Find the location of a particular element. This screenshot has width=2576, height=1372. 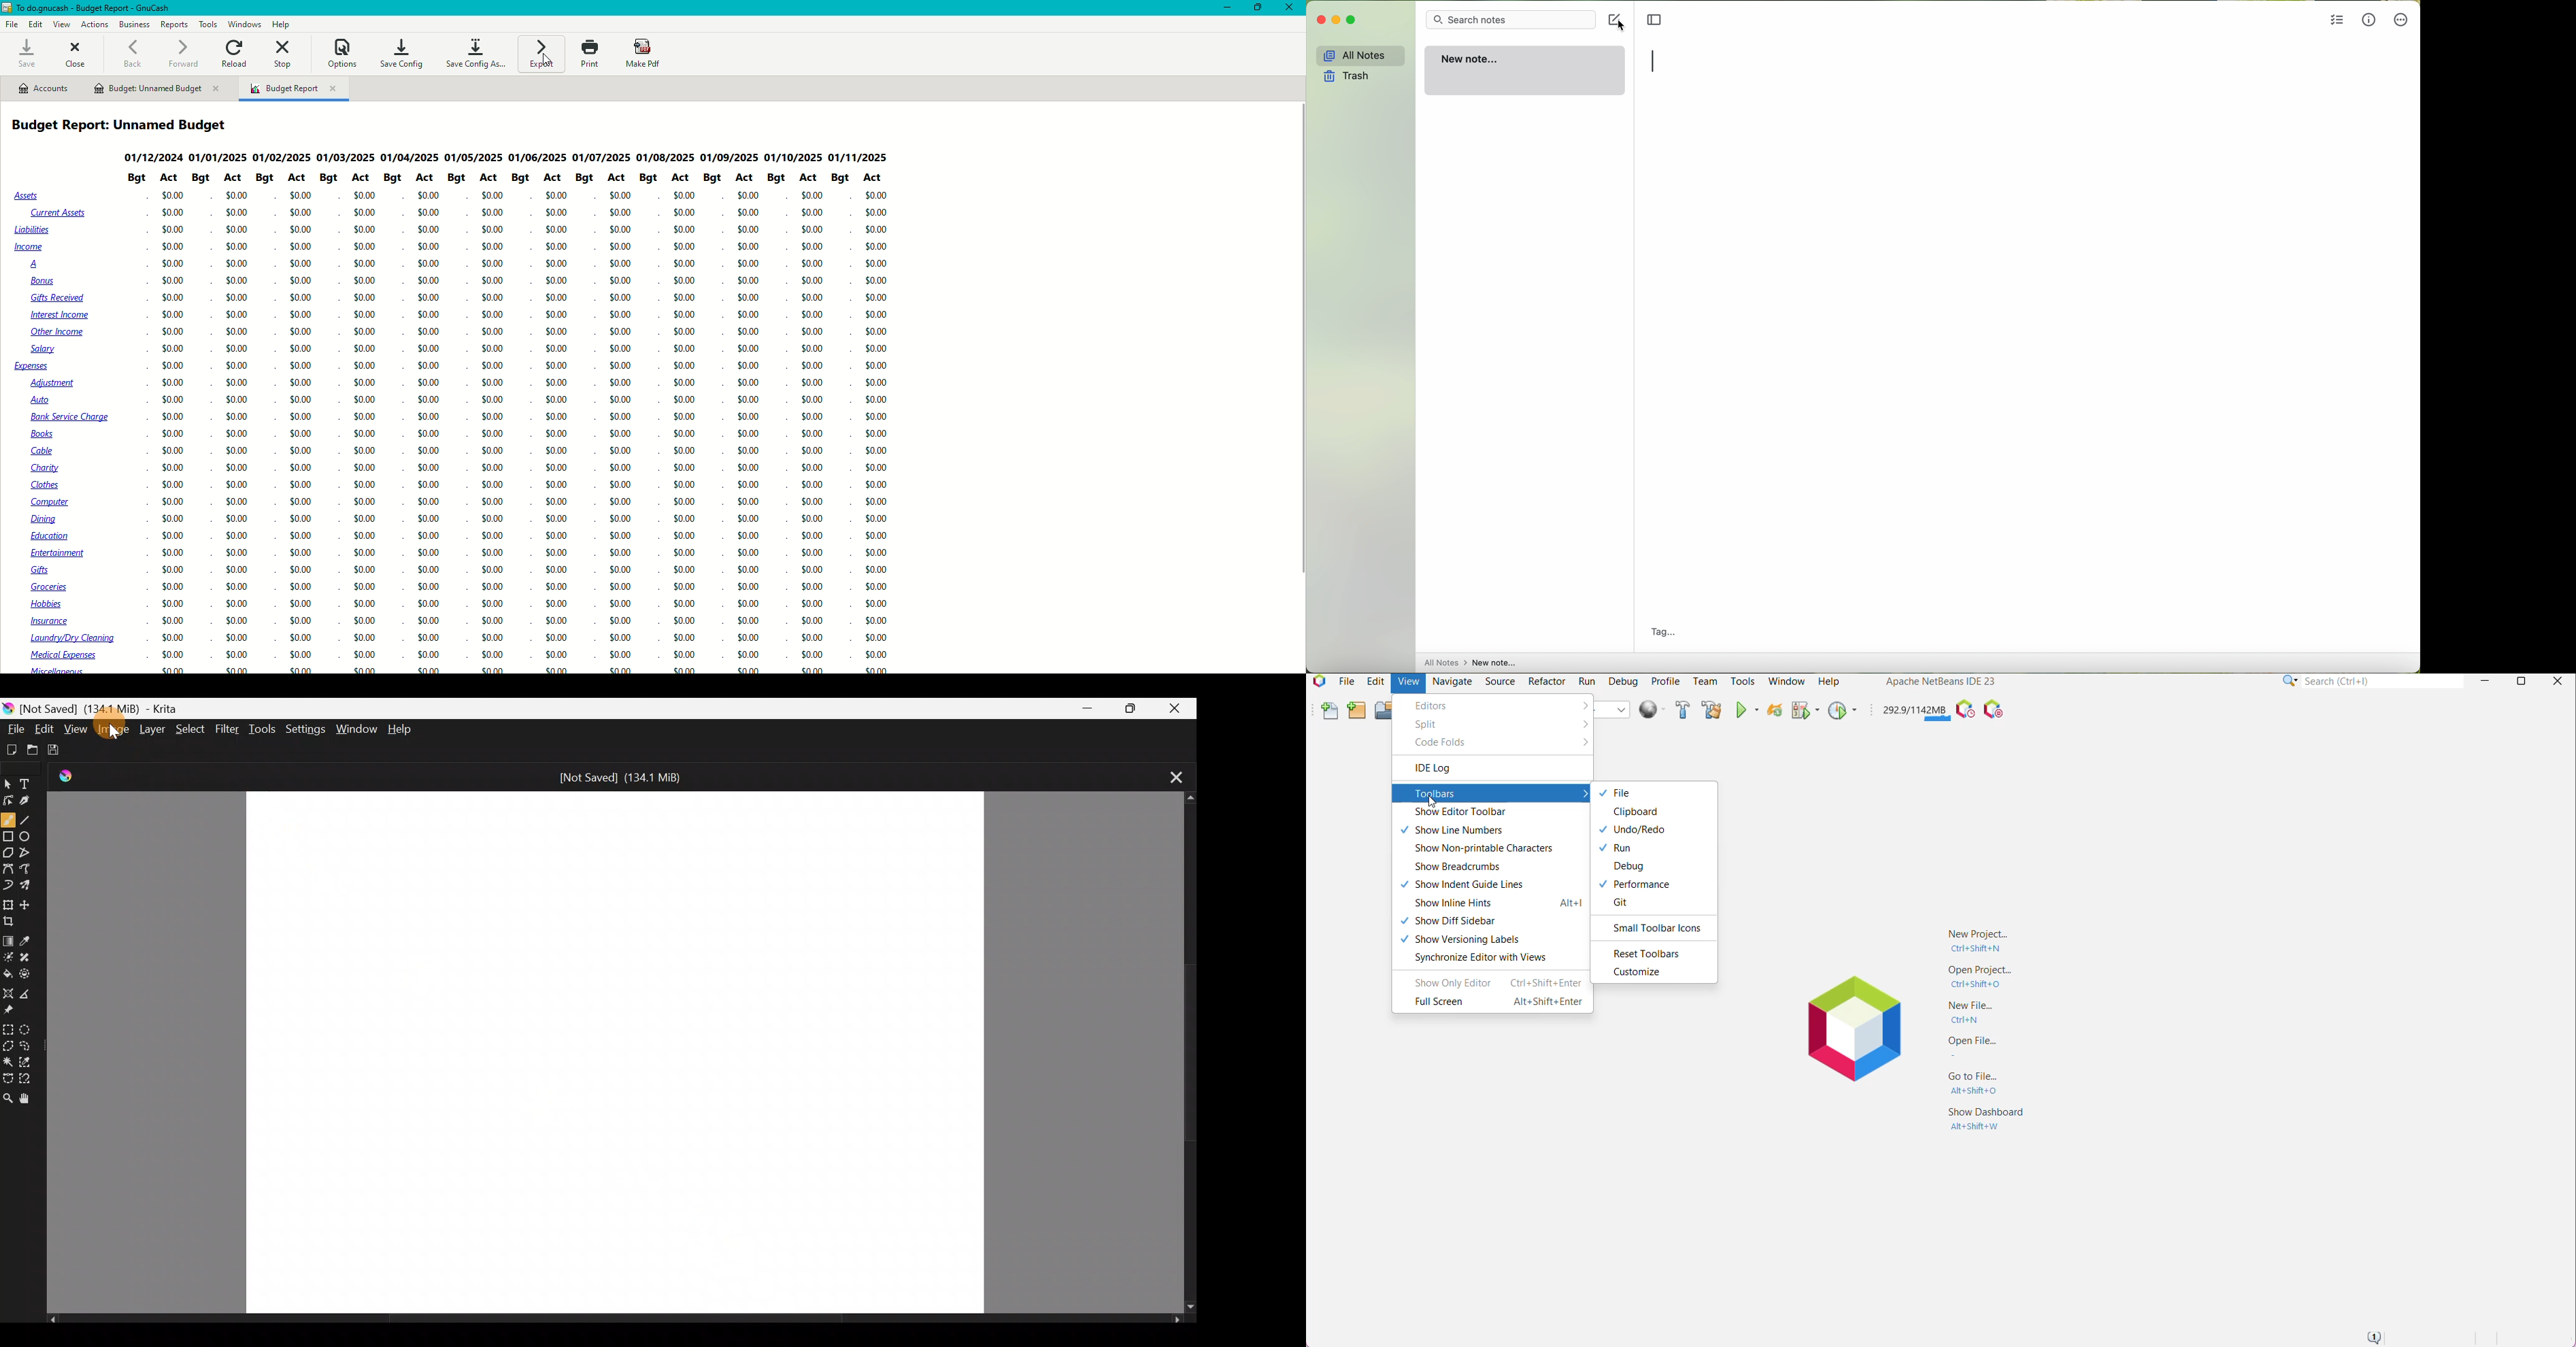

$0.00 is located at coordinates (426, 571).